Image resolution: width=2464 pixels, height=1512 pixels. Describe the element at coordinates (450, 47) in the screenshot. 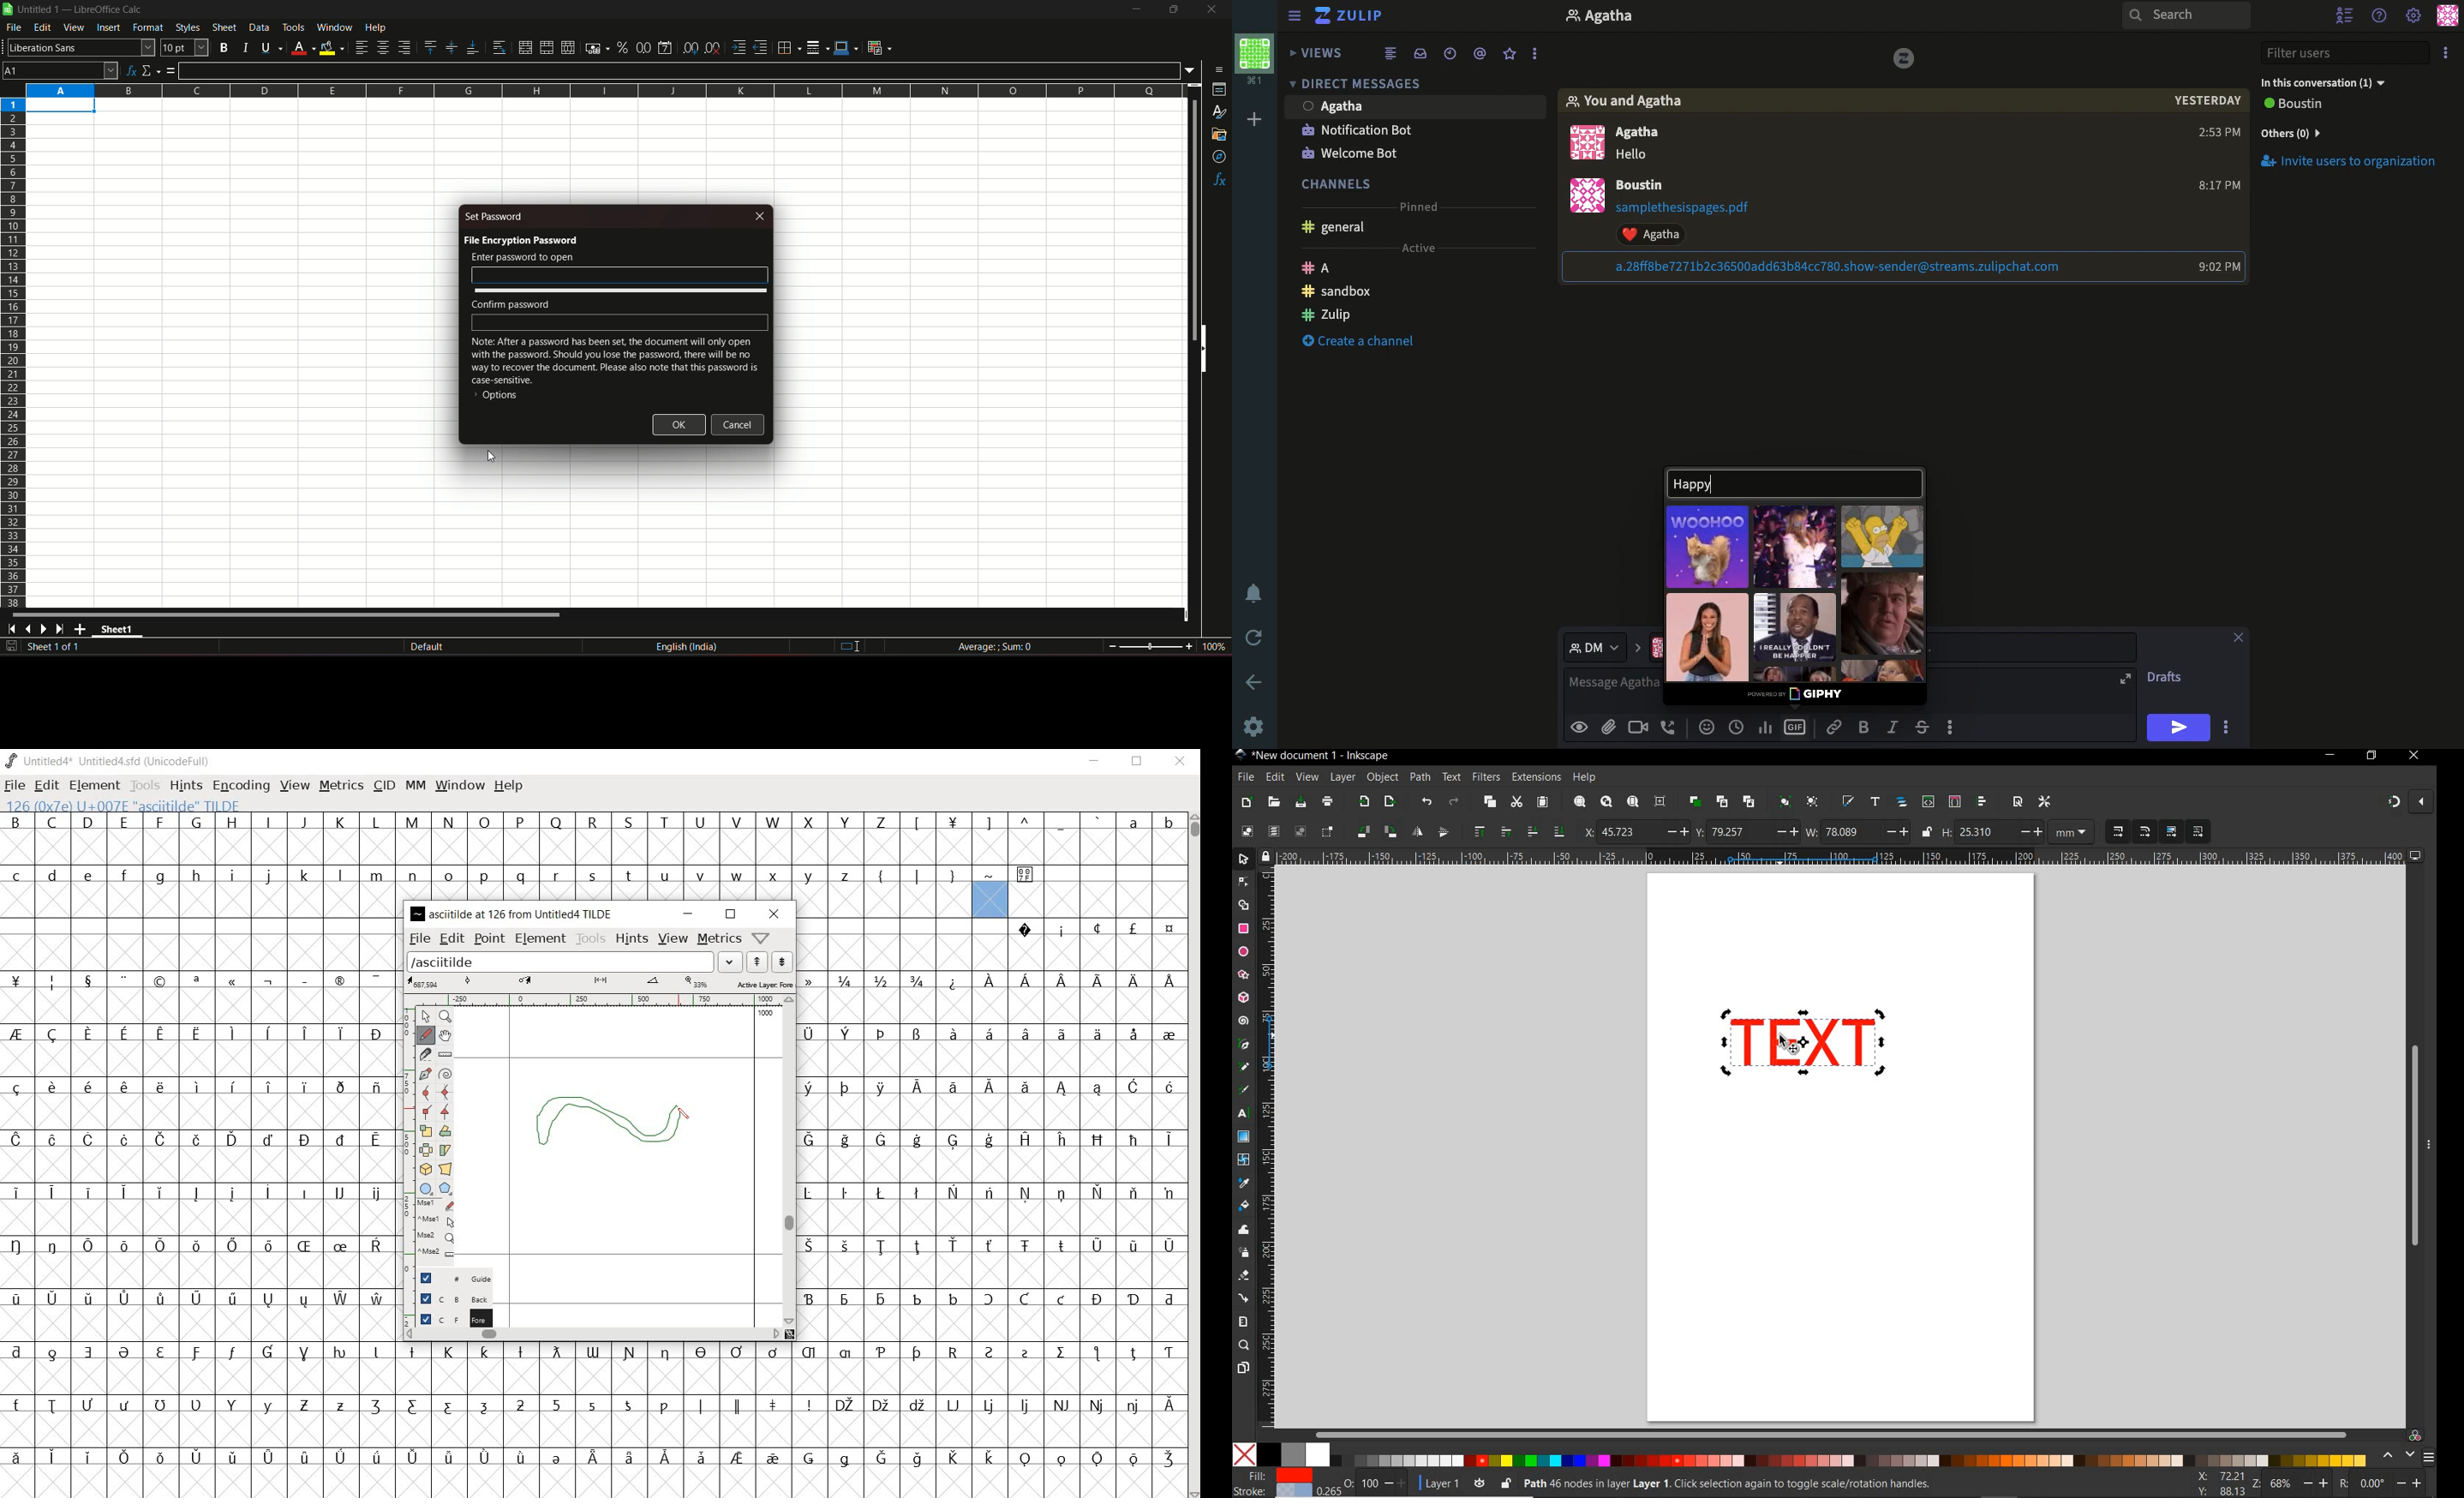

I see `center vertically` at that location.